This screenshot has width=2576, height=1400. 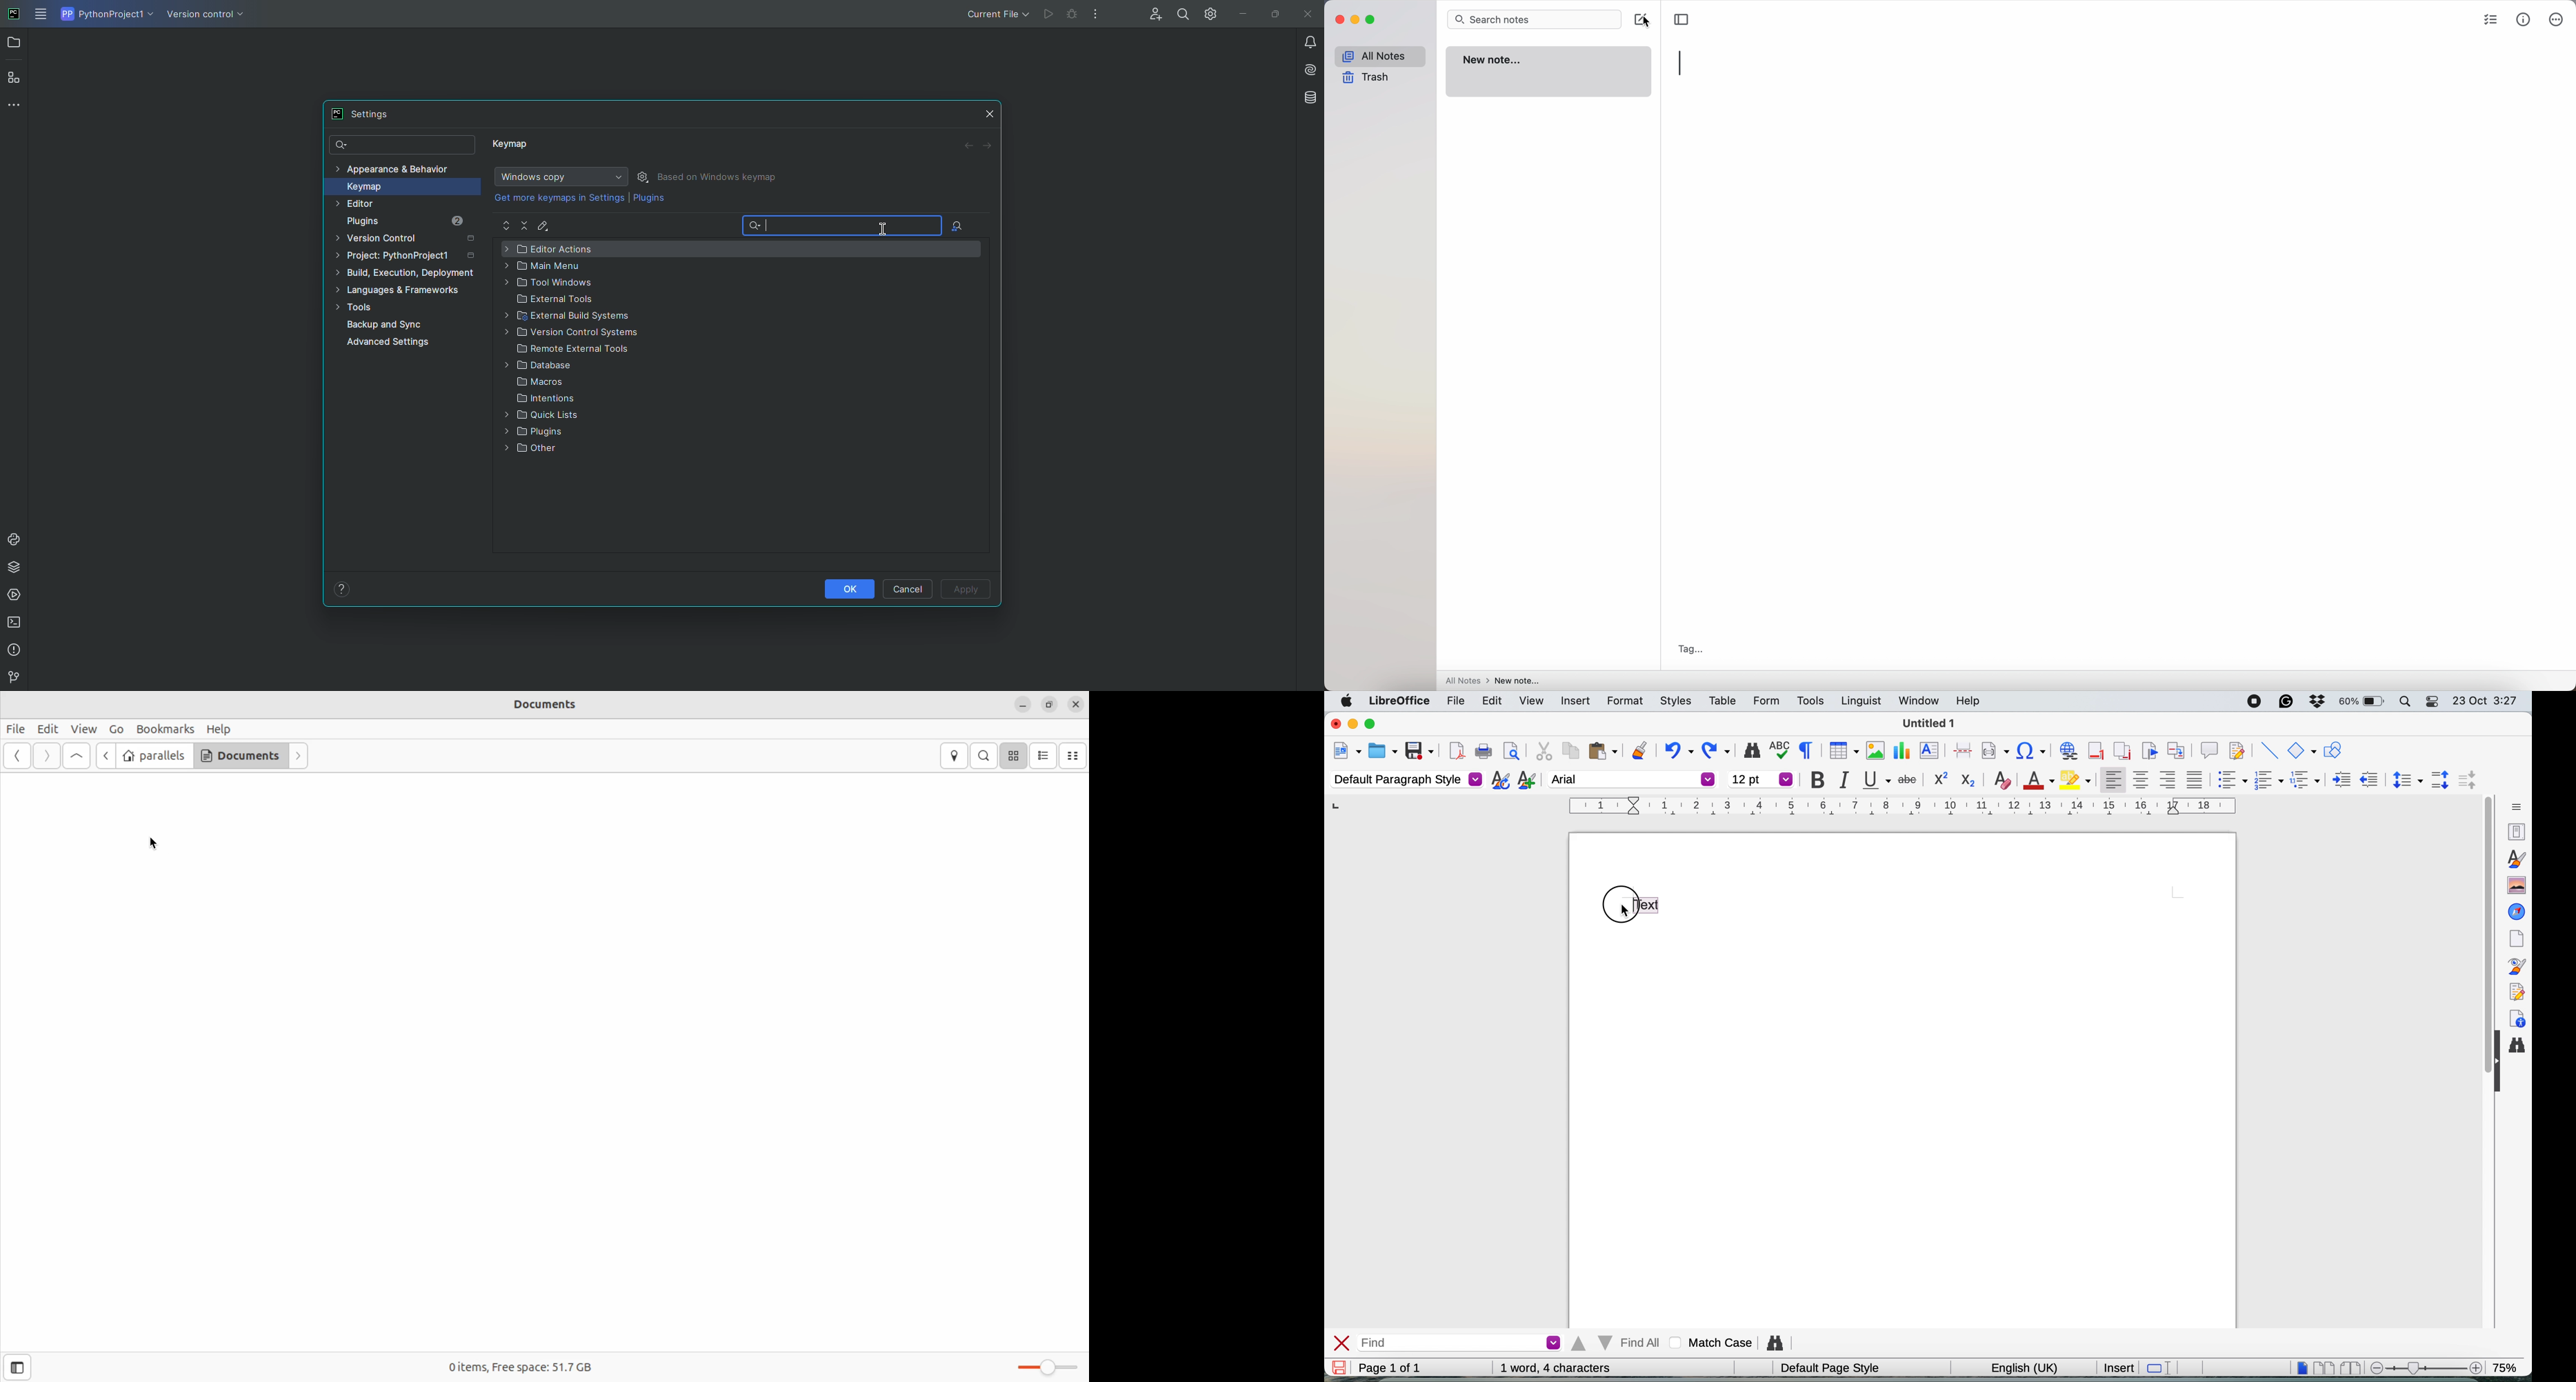 I want to click on Zoom, so click(x=1051, y=1366).